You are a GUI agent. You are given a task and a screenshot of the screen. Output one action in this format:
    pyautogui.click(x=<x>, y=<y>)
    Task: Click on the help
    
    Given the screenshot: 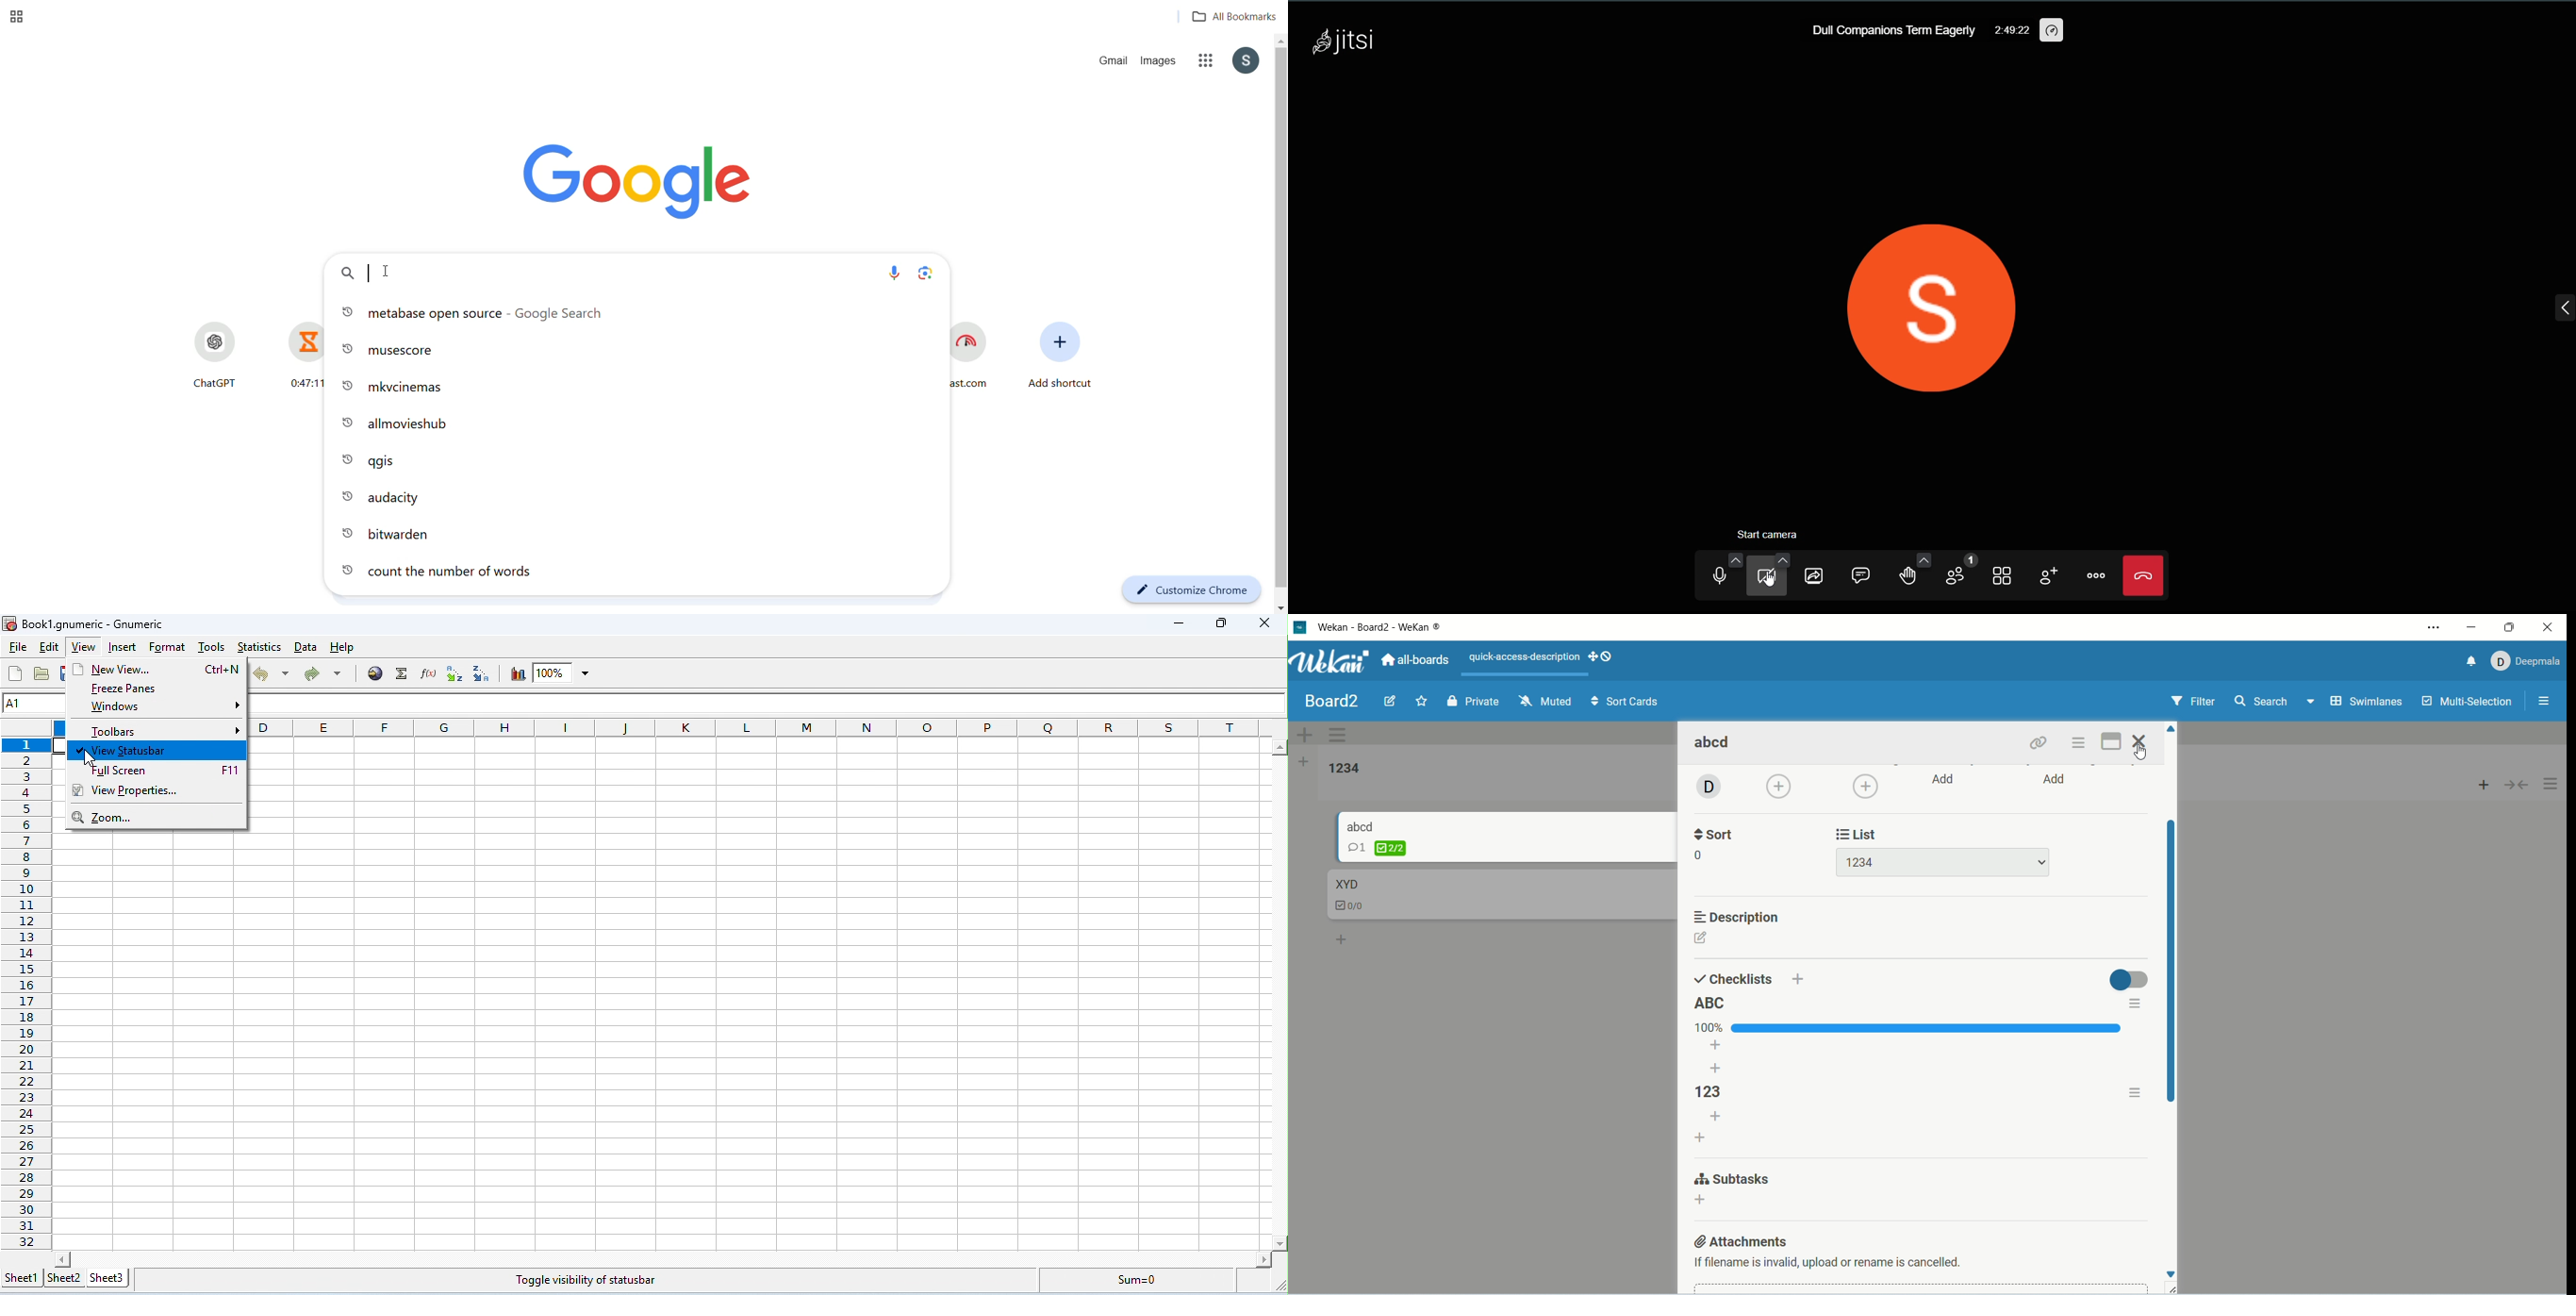 What is the action you would take?
    pyautogui.click(x=342, y=648)
    